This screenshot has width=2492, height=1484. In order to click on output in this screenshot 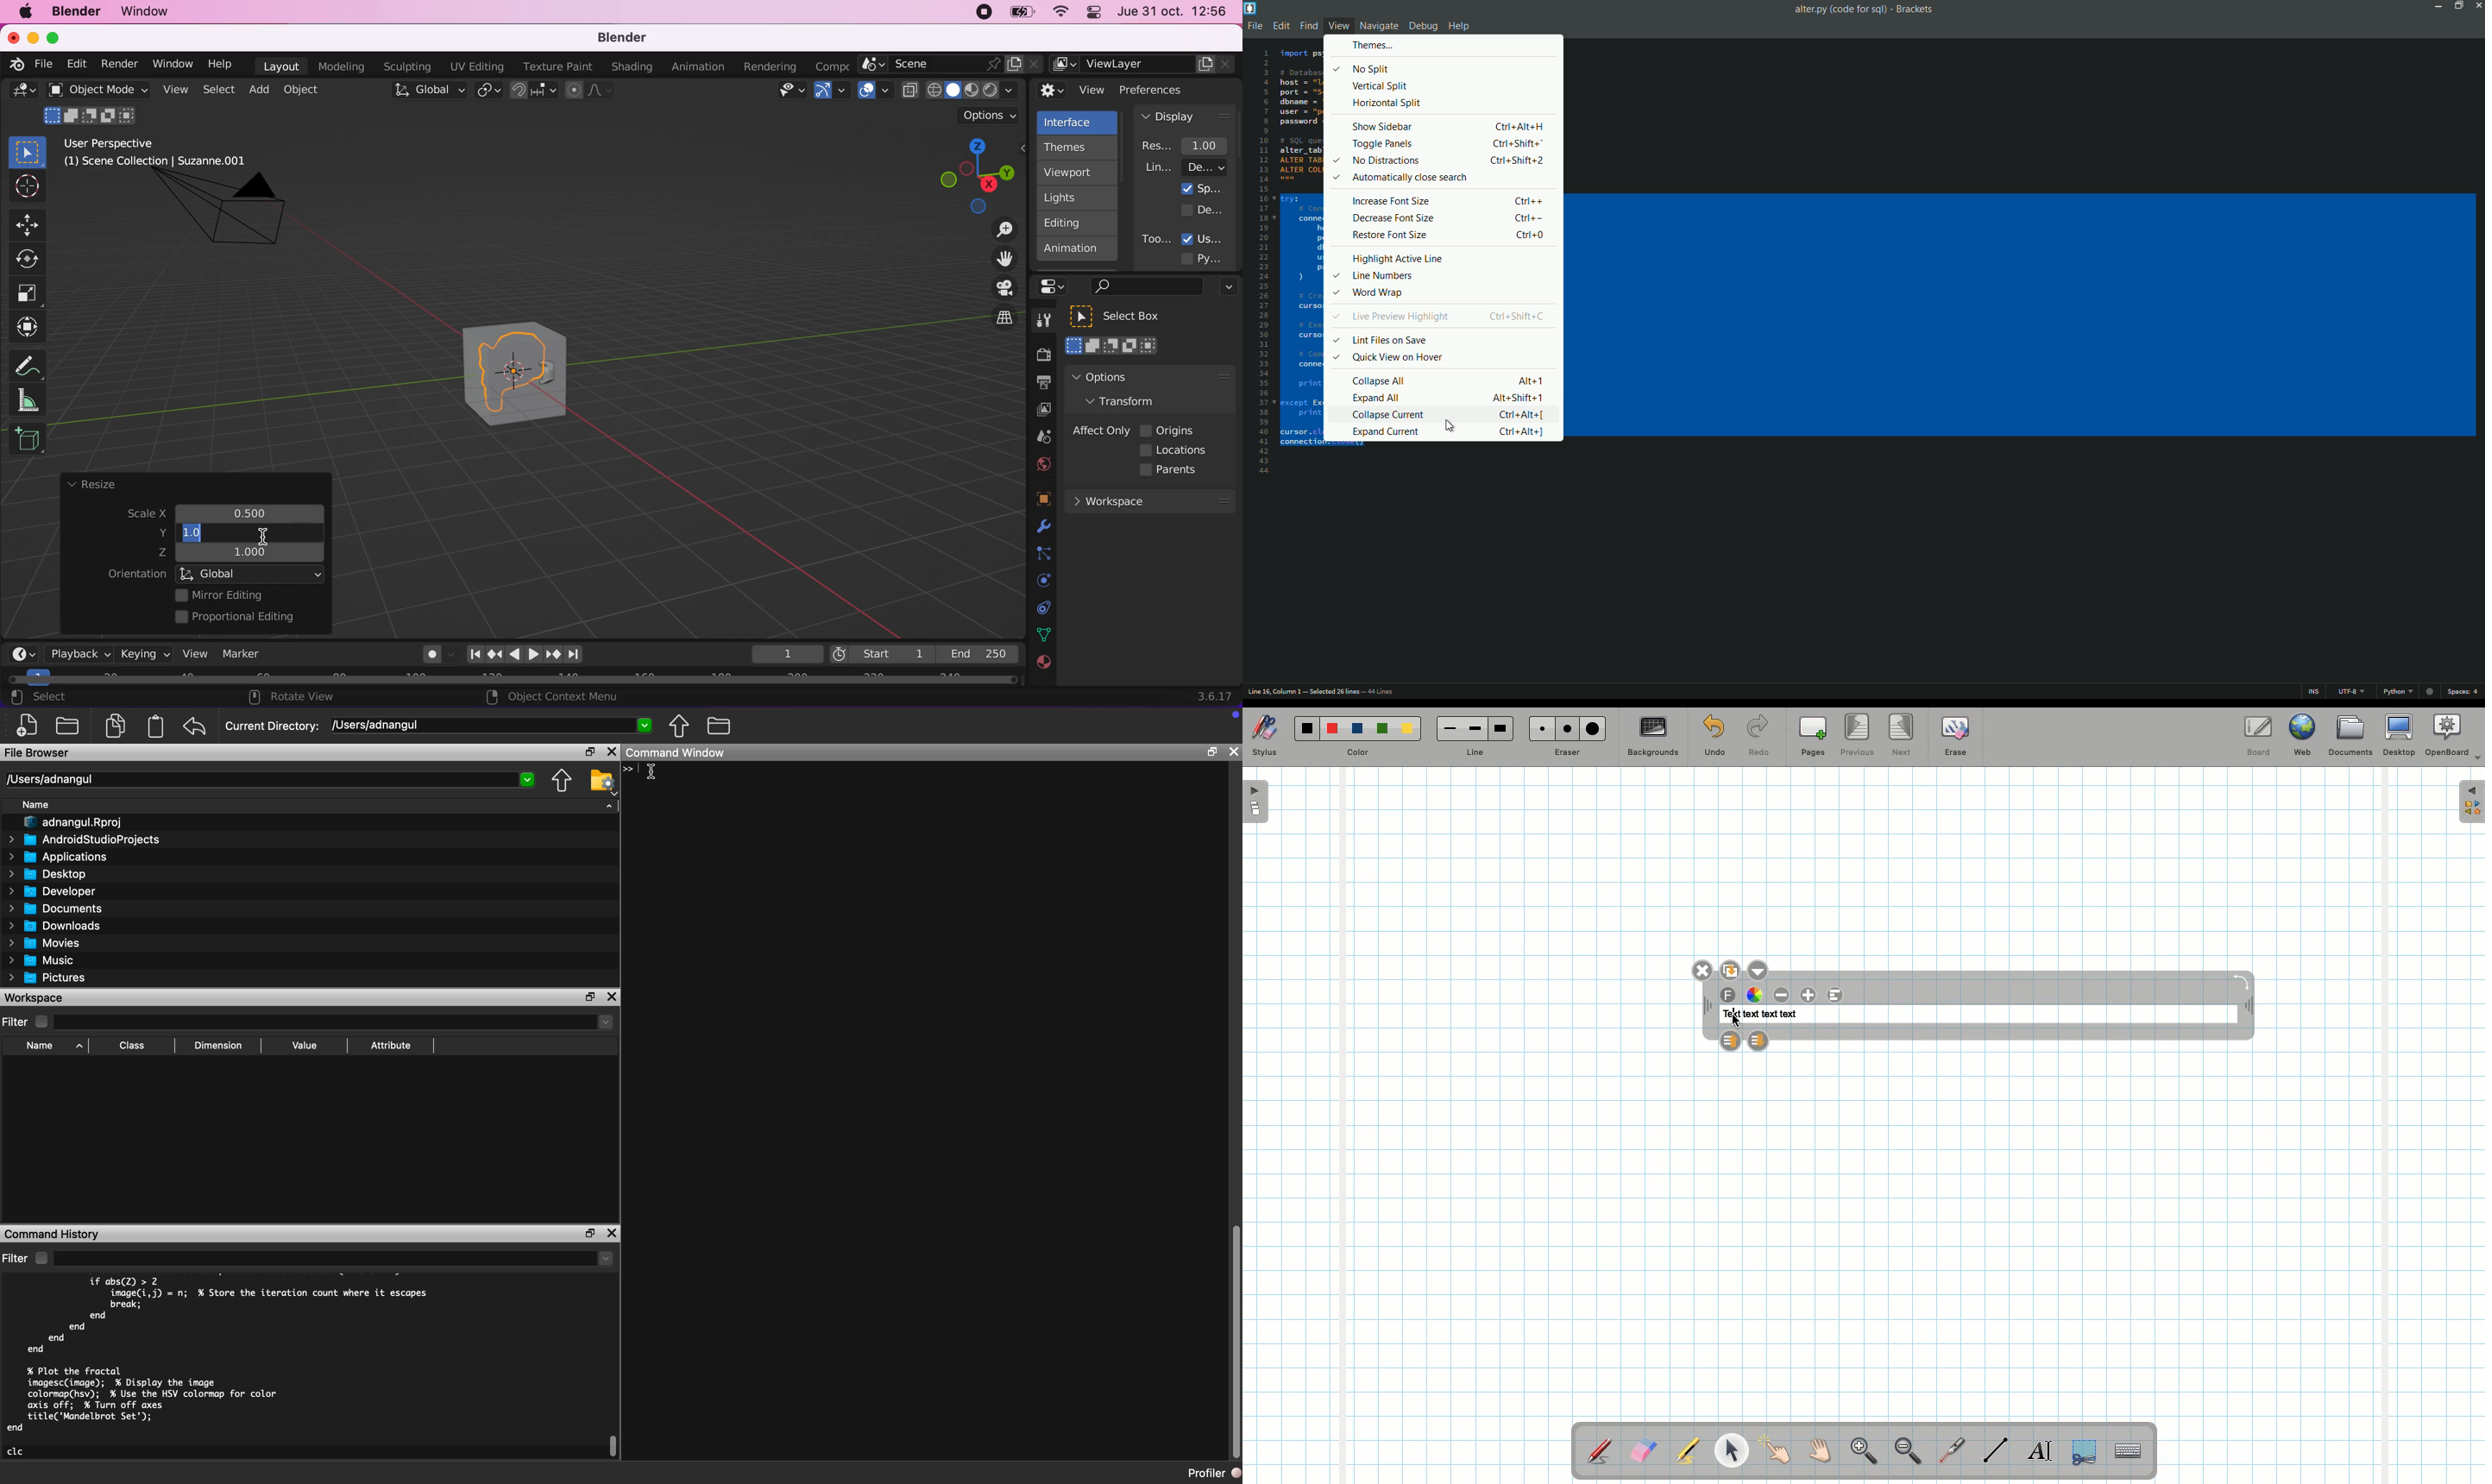, I will do `click(1038, 384)`.